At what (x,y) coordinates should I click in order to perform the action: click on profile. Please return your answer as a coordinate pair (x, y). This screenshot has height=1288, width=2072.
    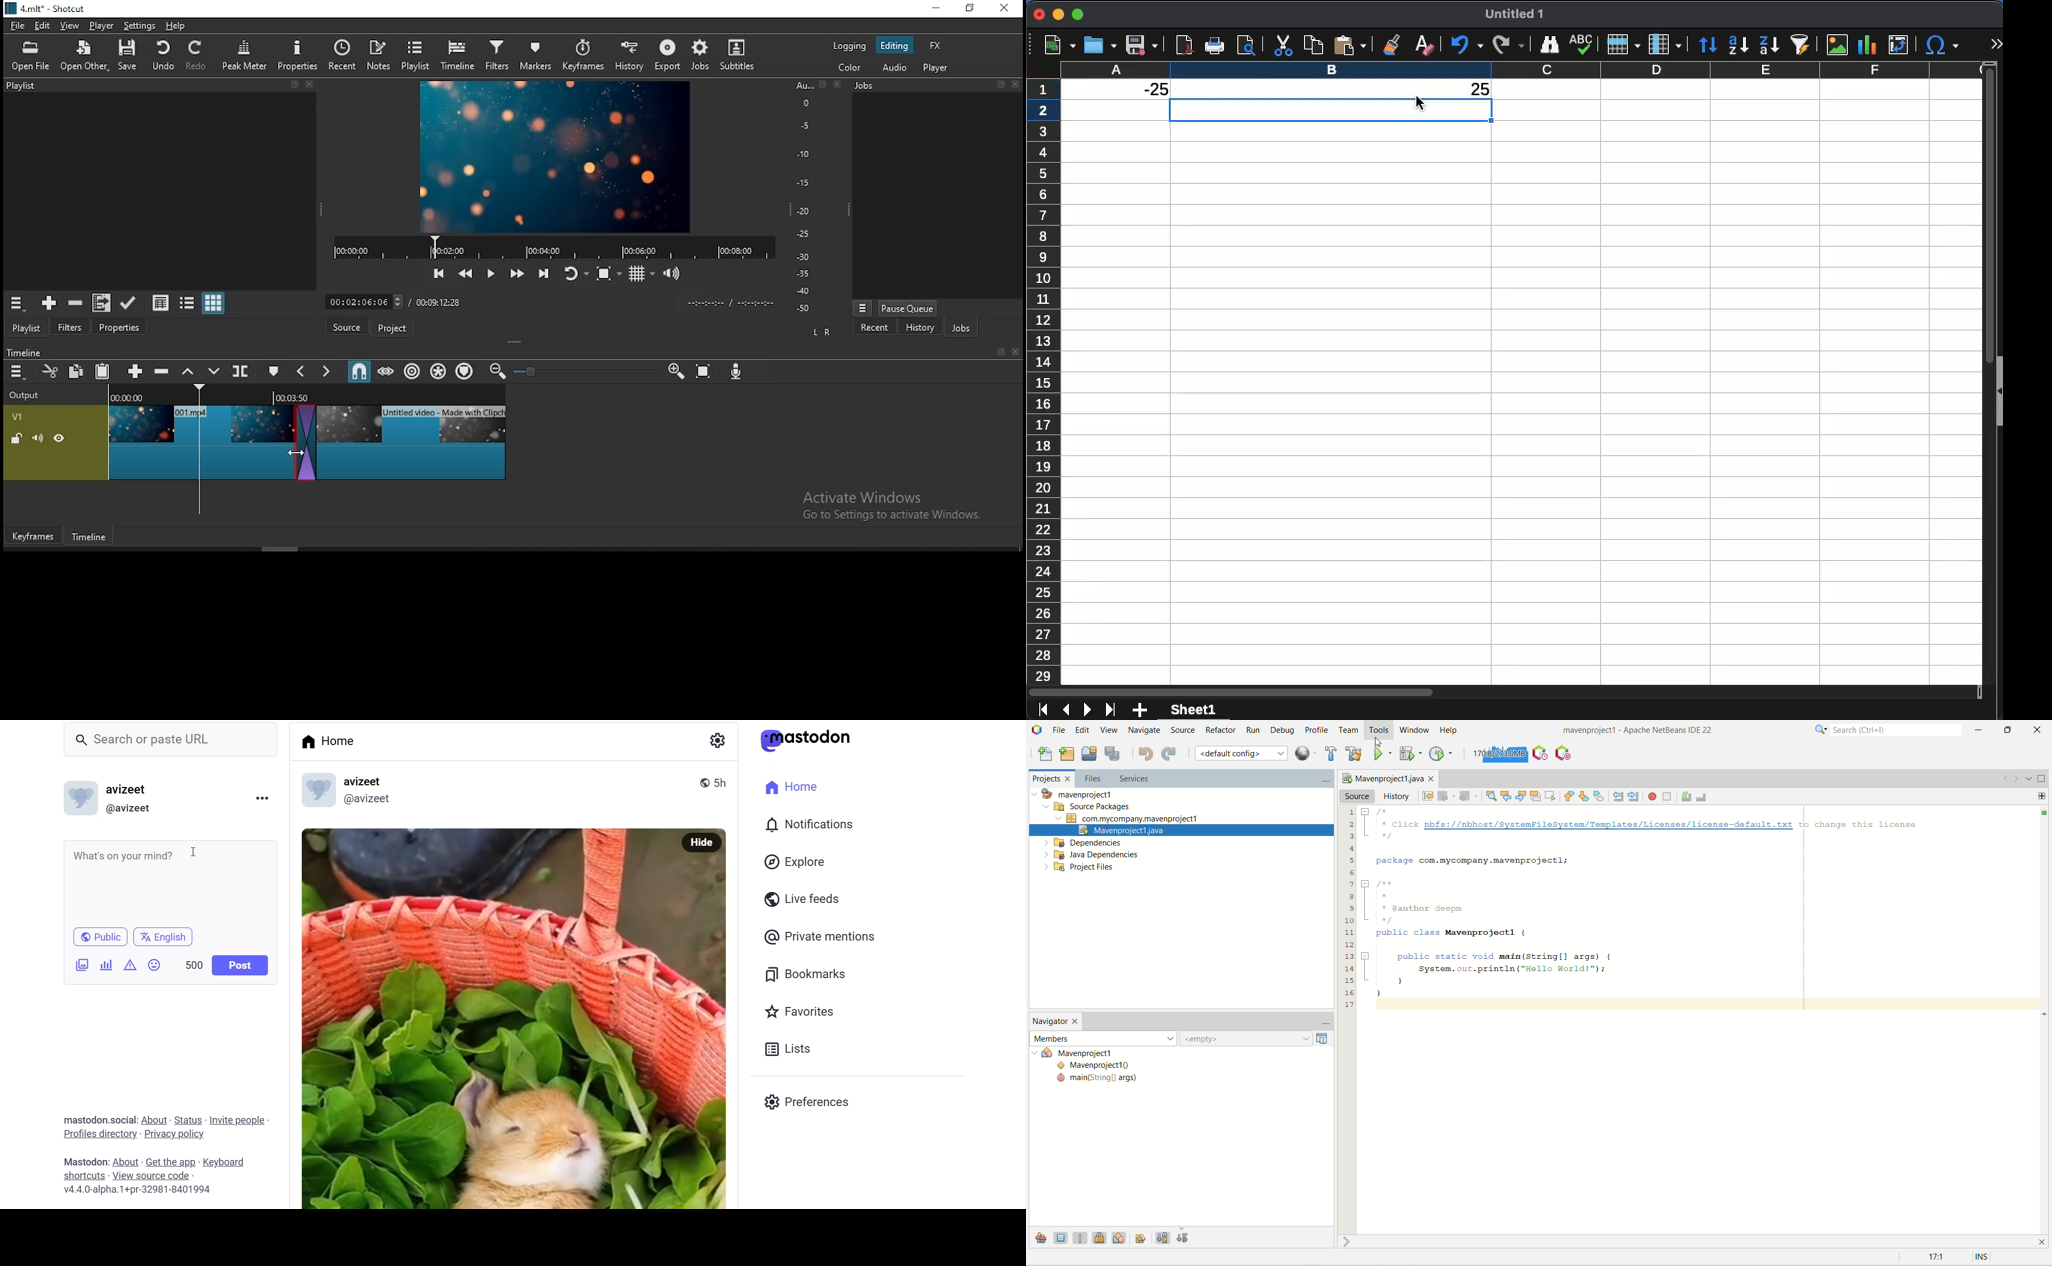
    Looking at the image, I should click on (97, 1134).